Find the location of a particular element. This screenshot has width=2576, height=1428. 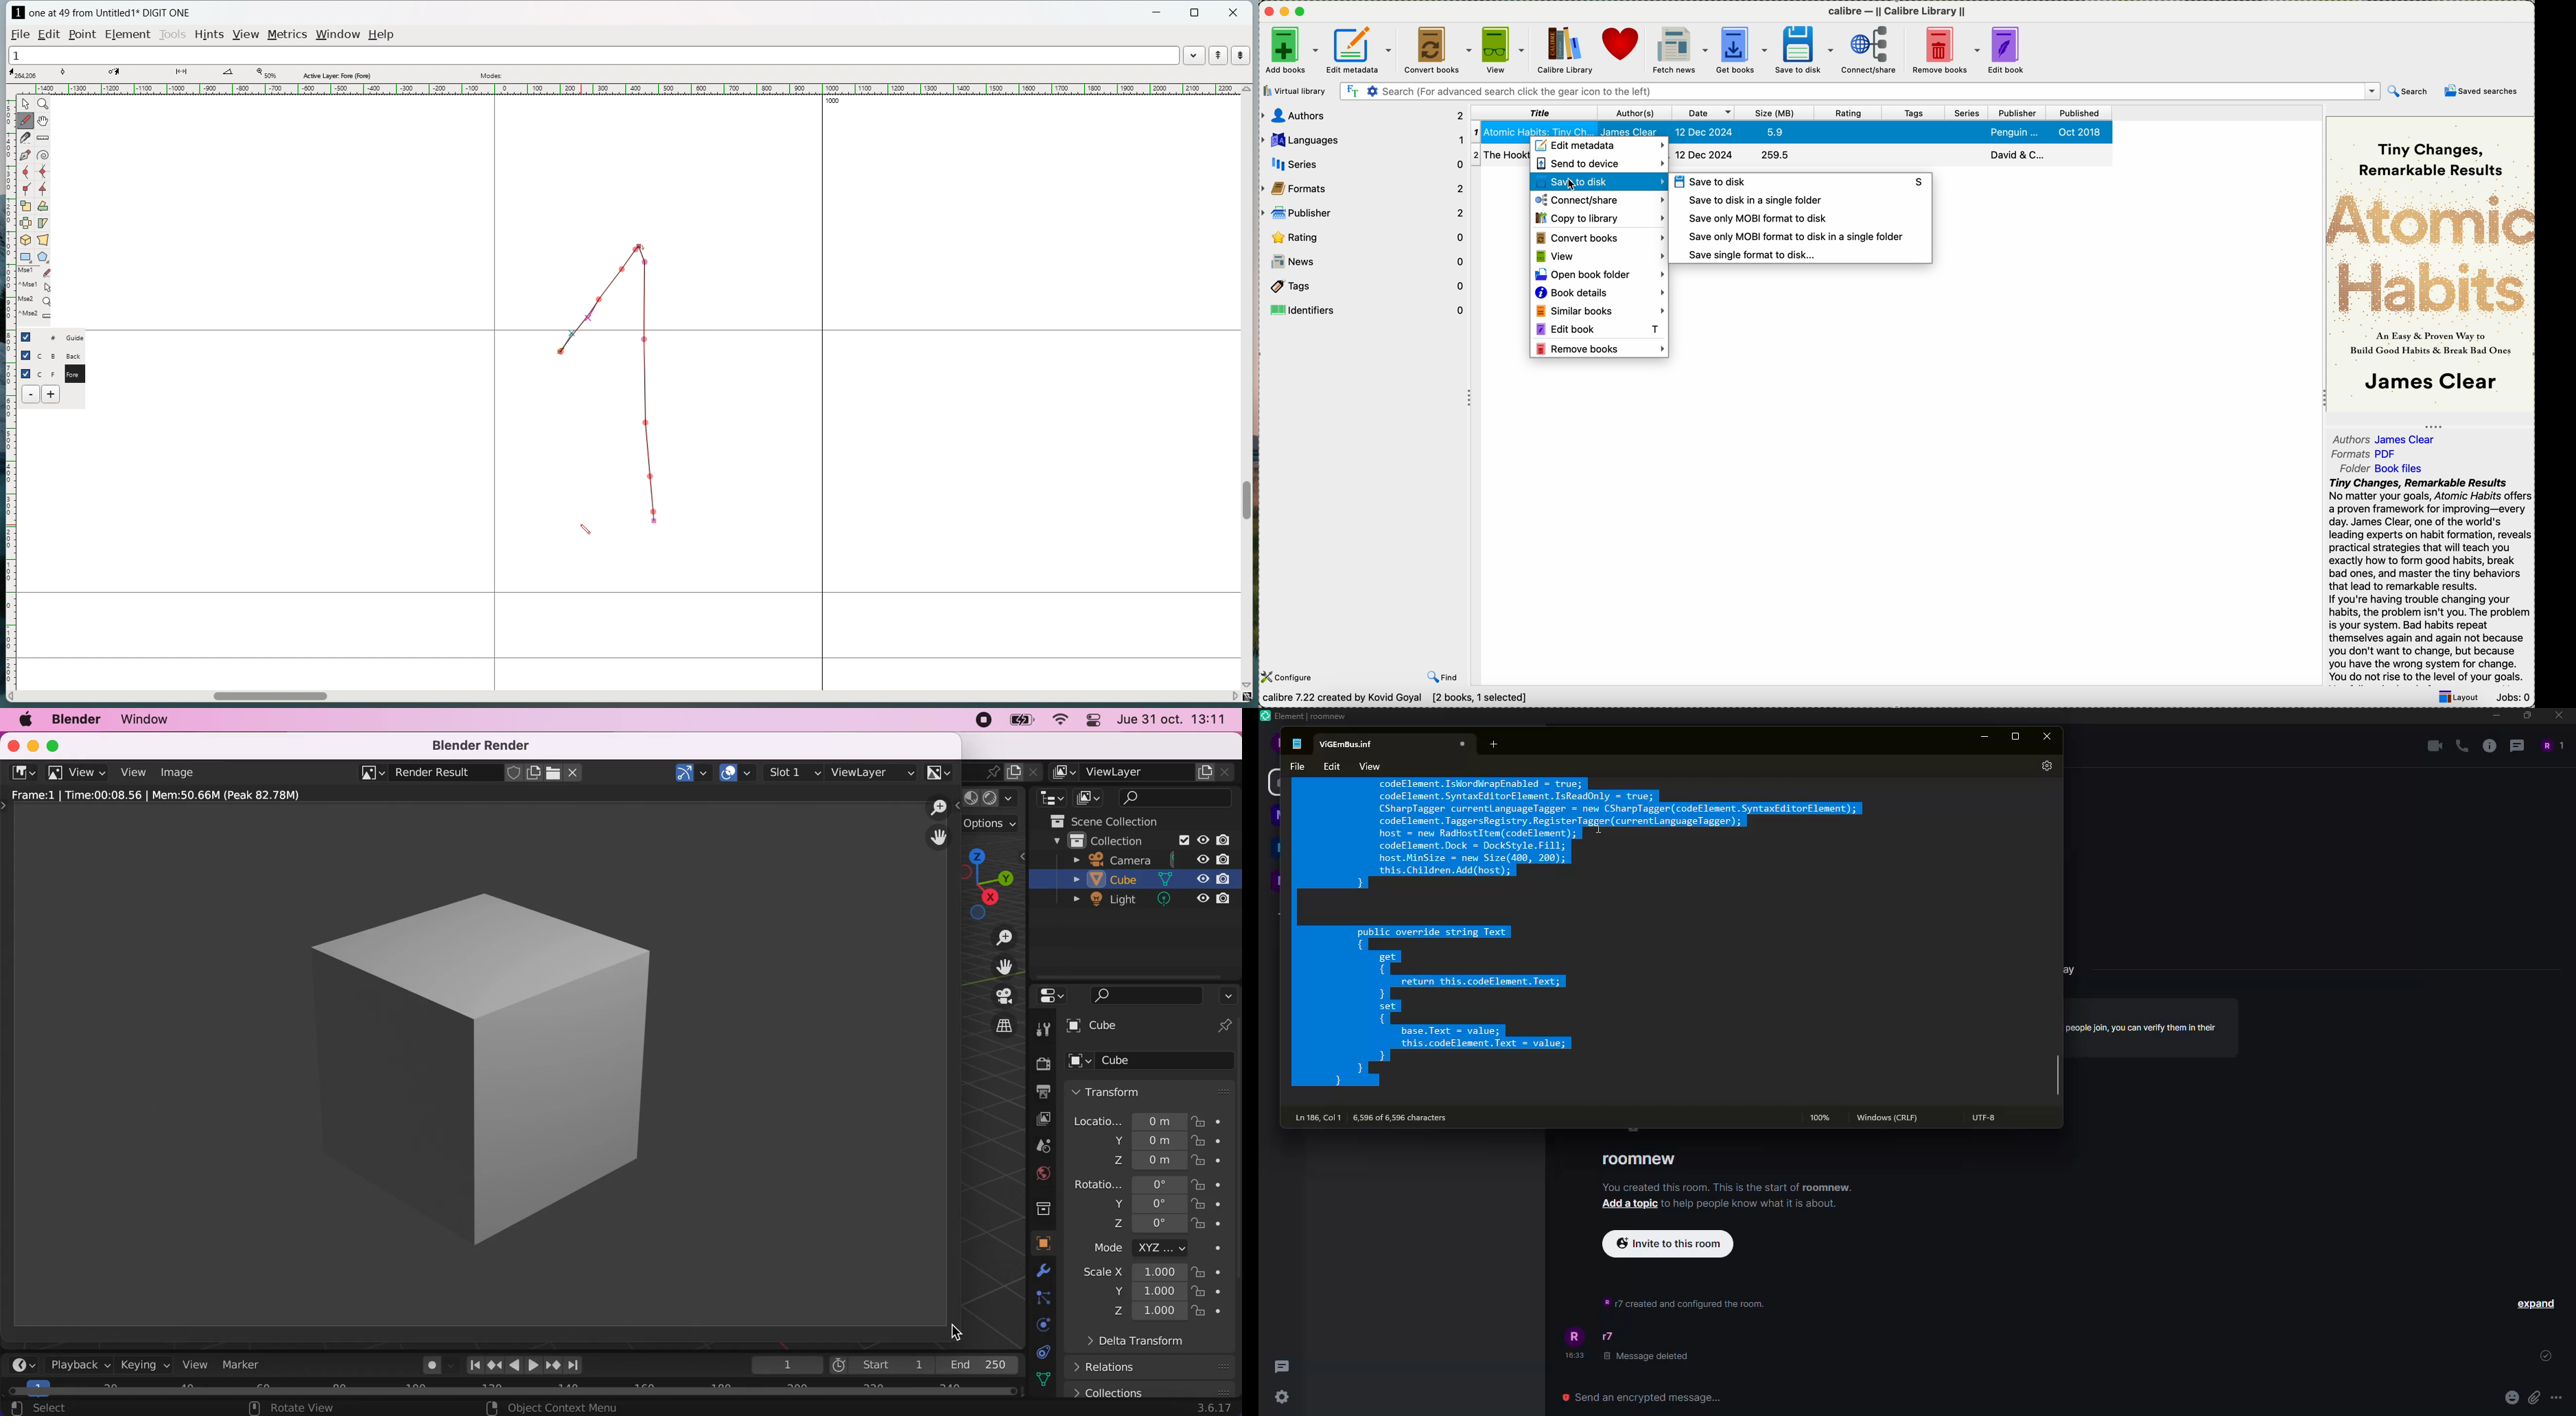

author(s) is located at coordinates (1634, 112).